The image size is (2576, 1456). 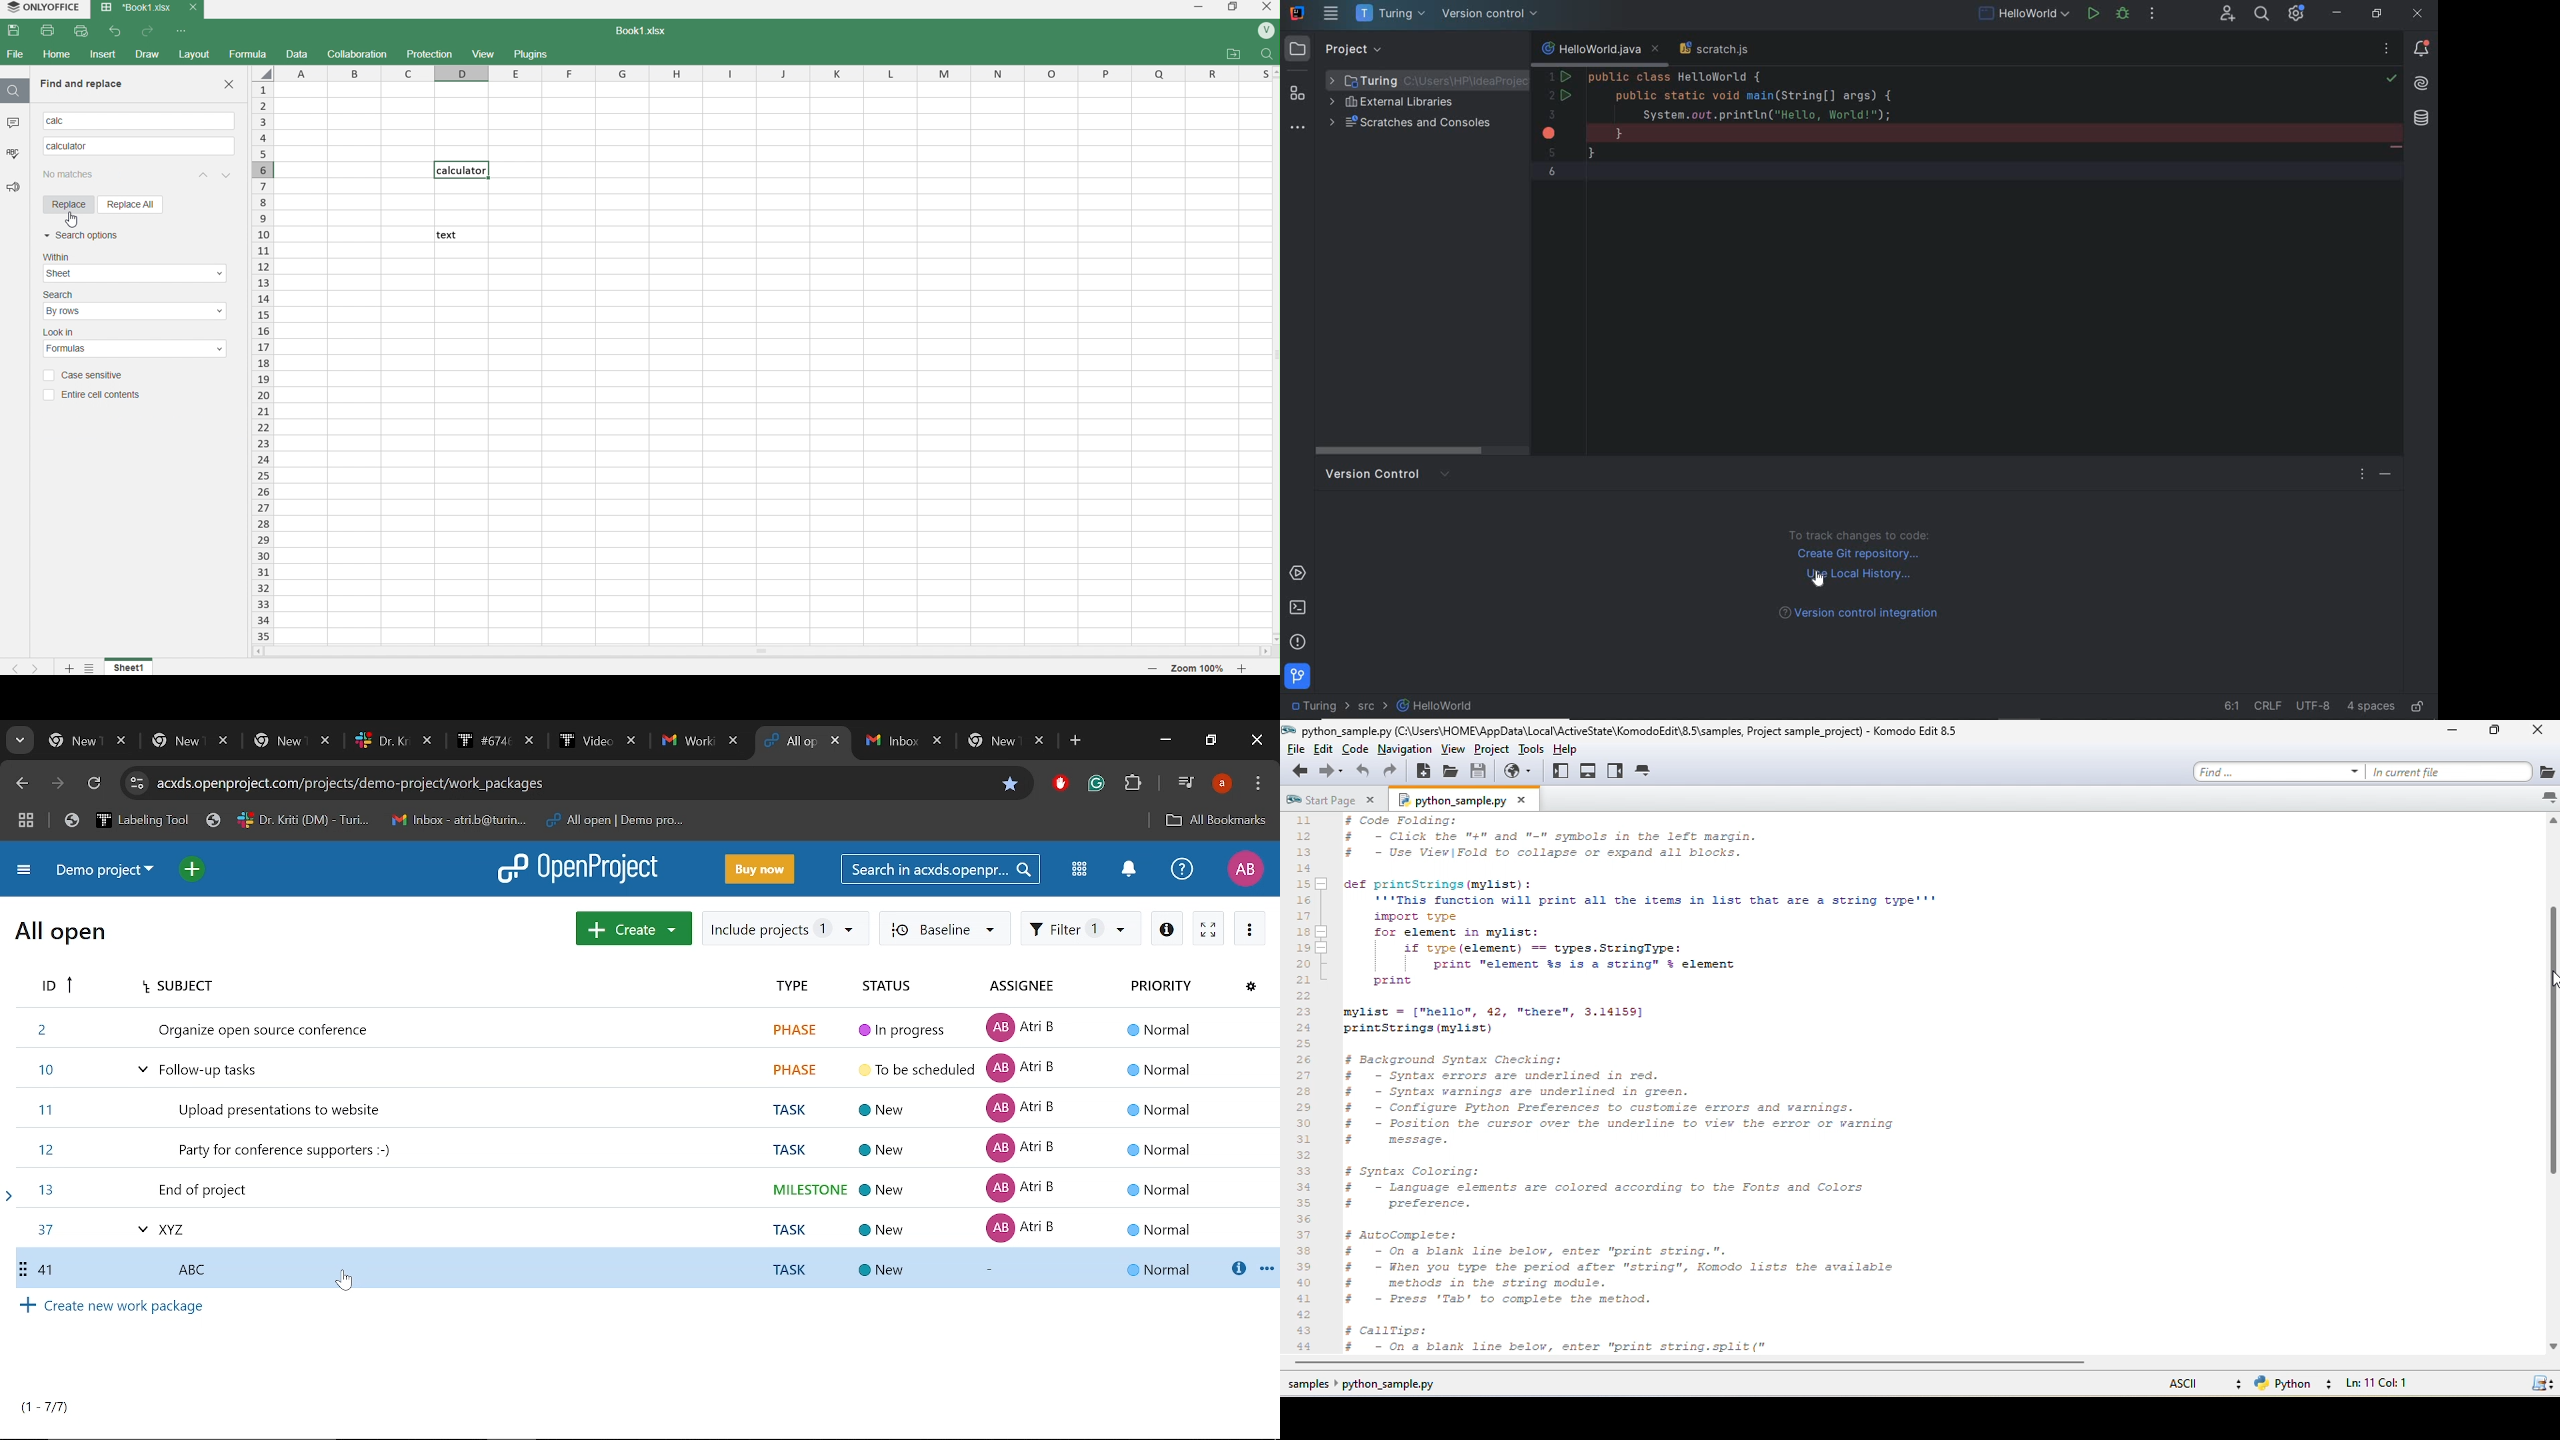 I want to click on start page, so click(x=1333, y=799).